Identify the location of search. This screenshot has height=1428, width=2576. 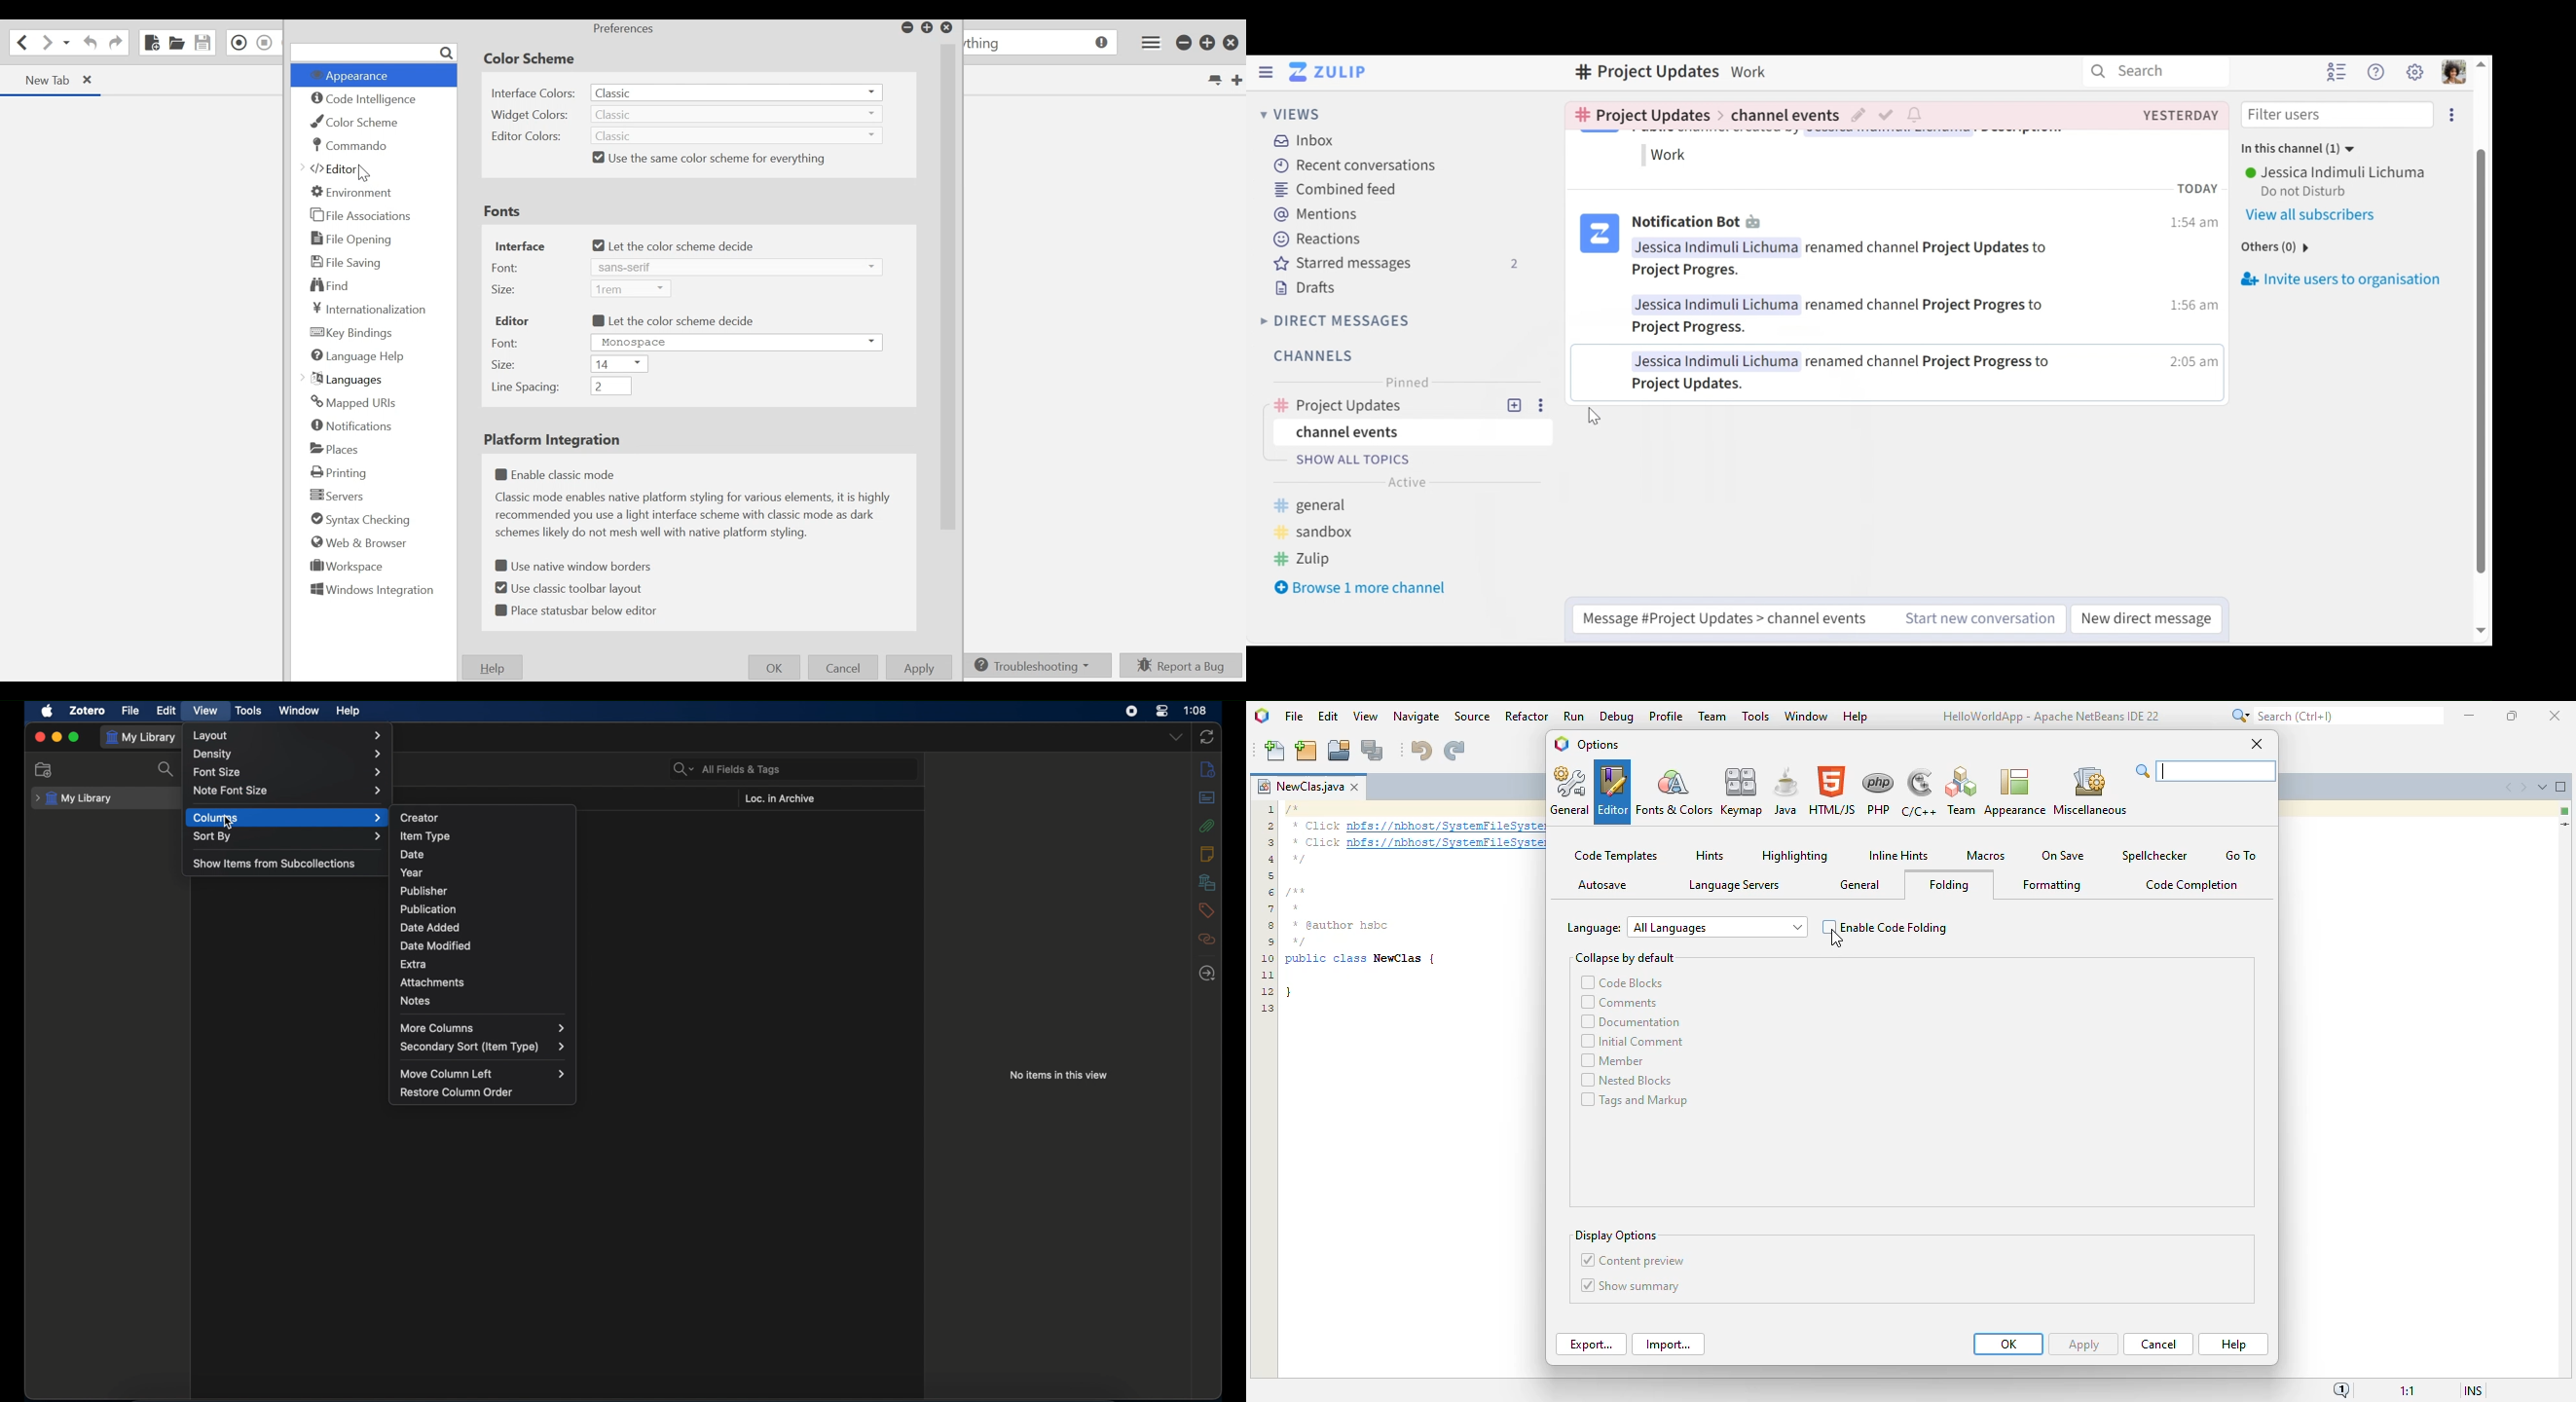
(167, 769).